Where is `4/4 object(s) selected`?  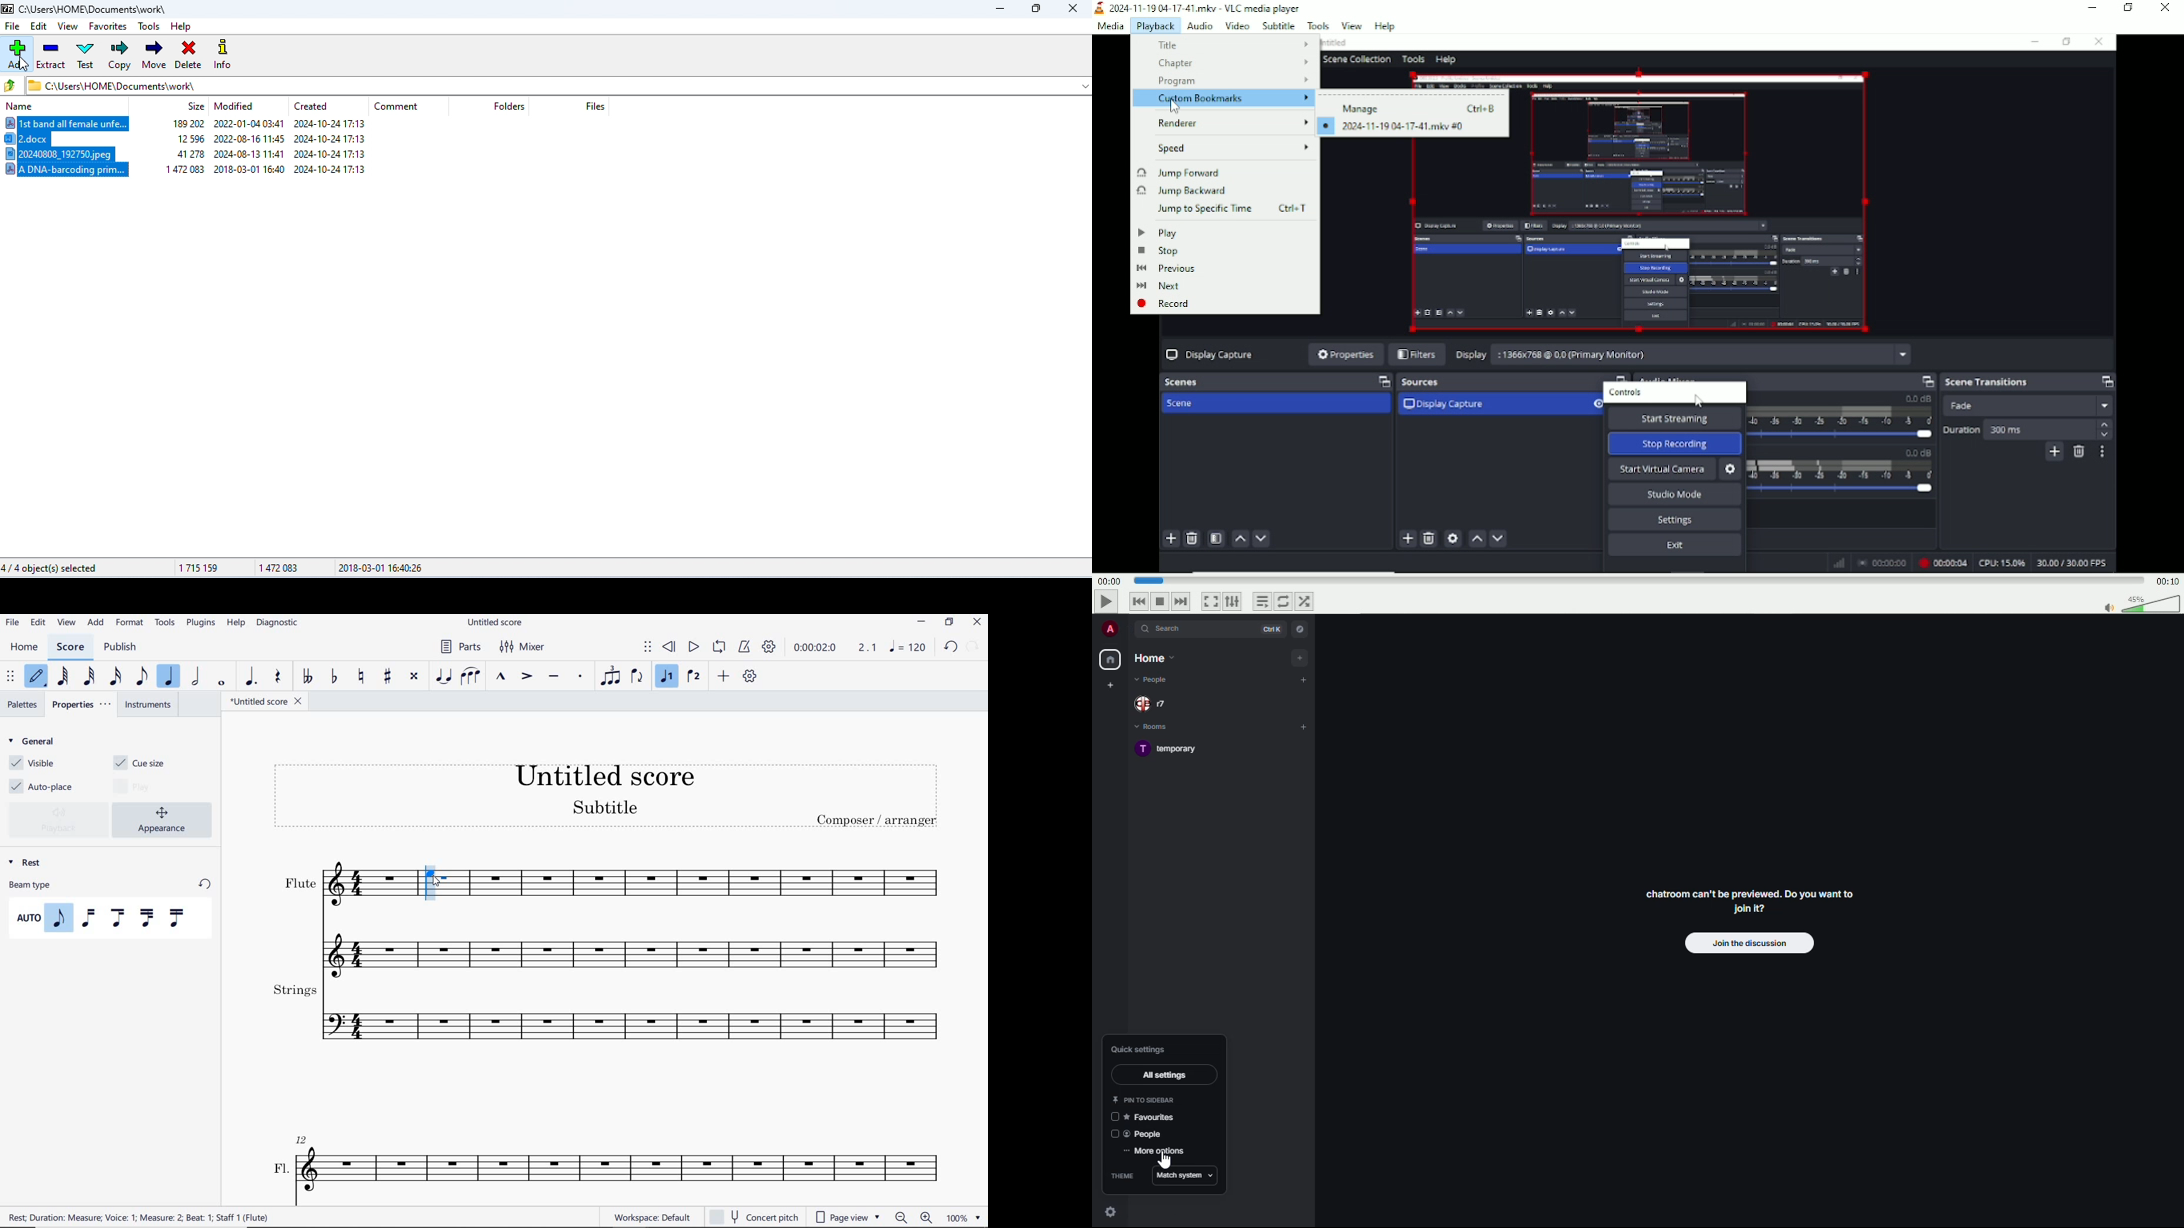
4/4 object(s) selected is located at coordinates (50, 568).